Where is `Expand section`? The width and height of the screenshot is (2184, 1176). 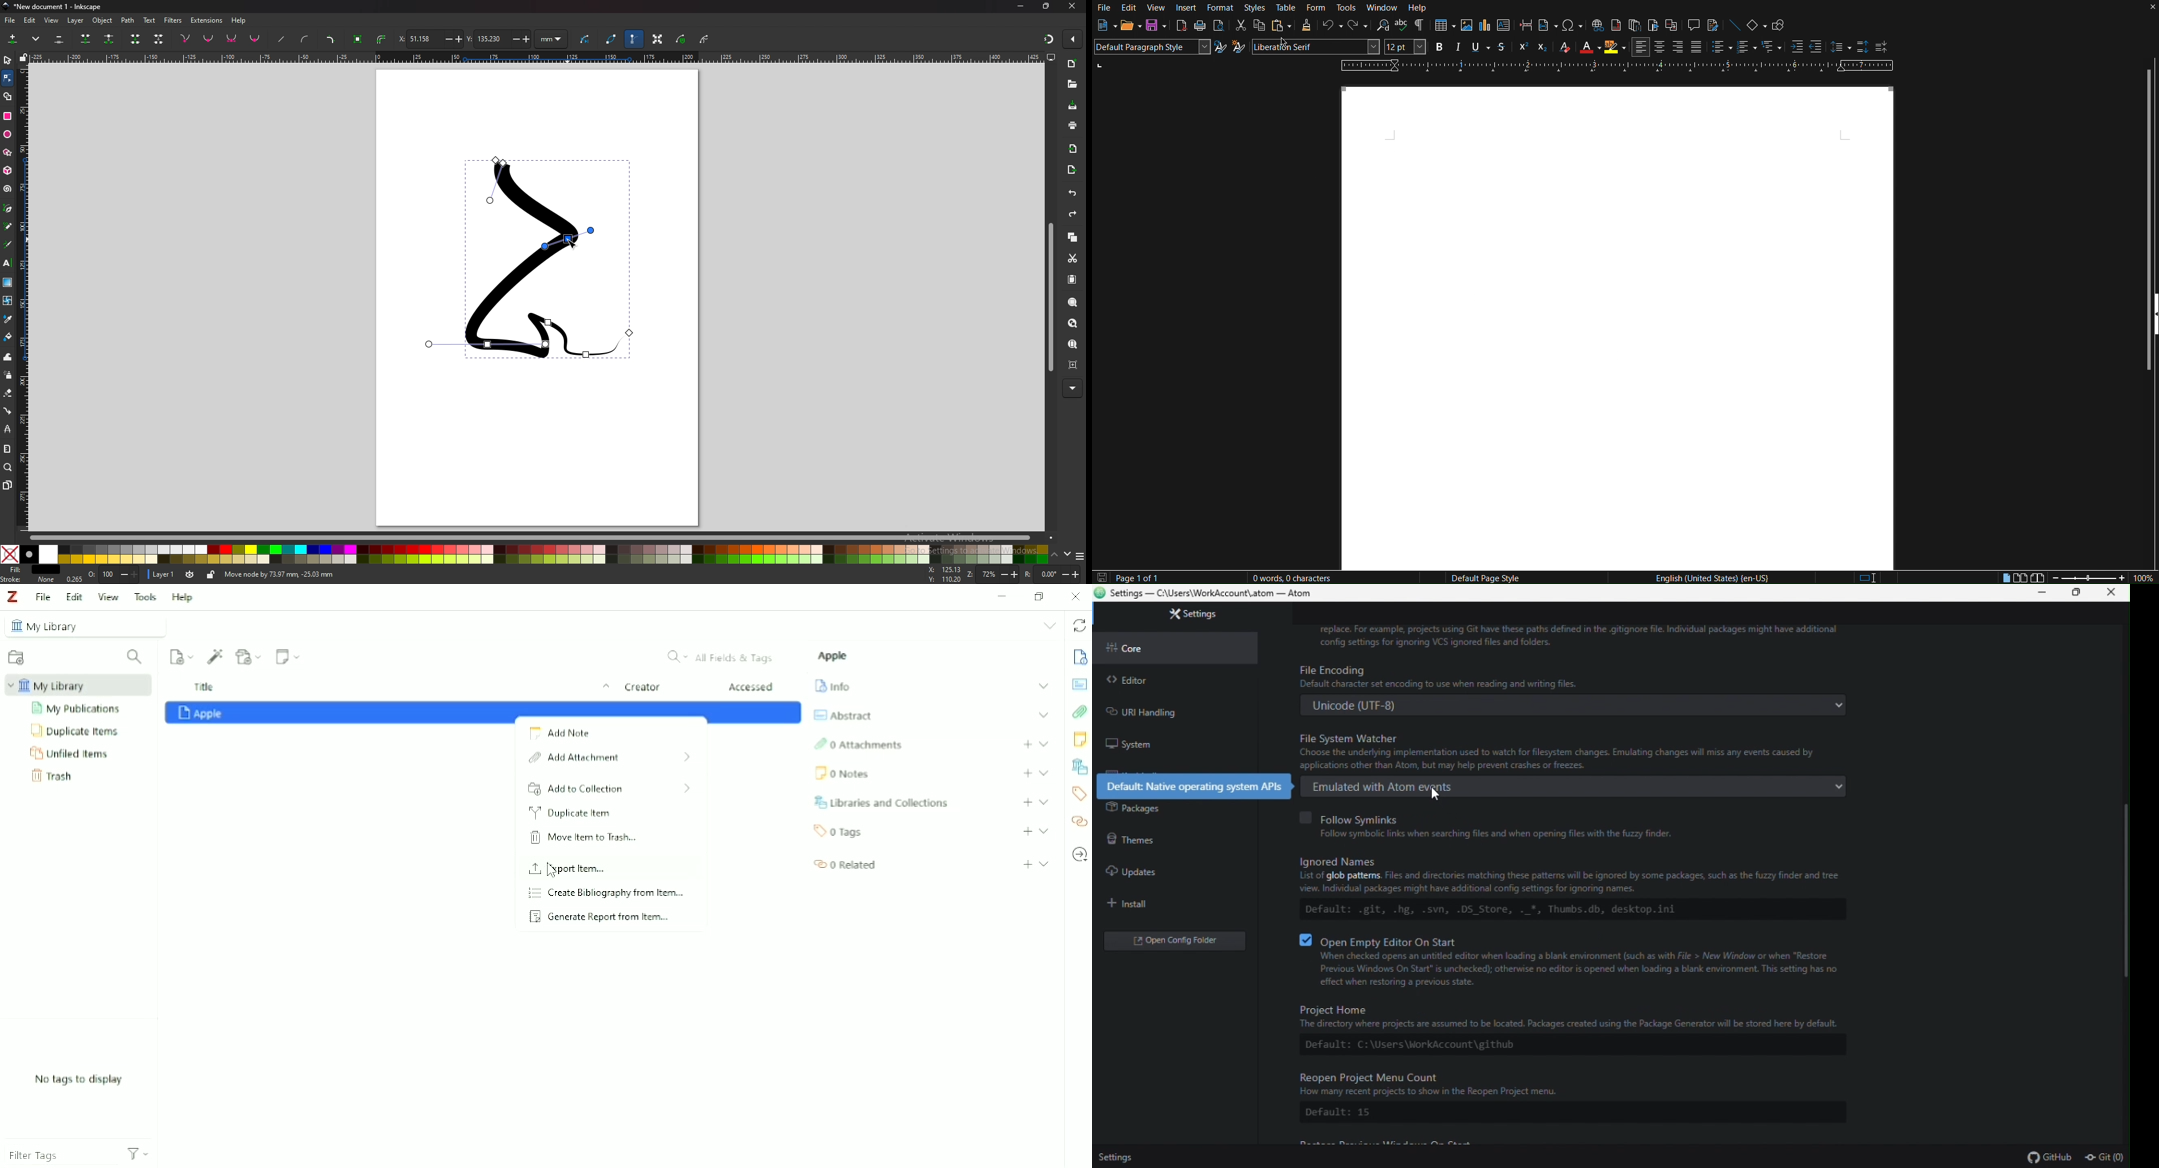 Expand section is located at coordinates (1043, 743).